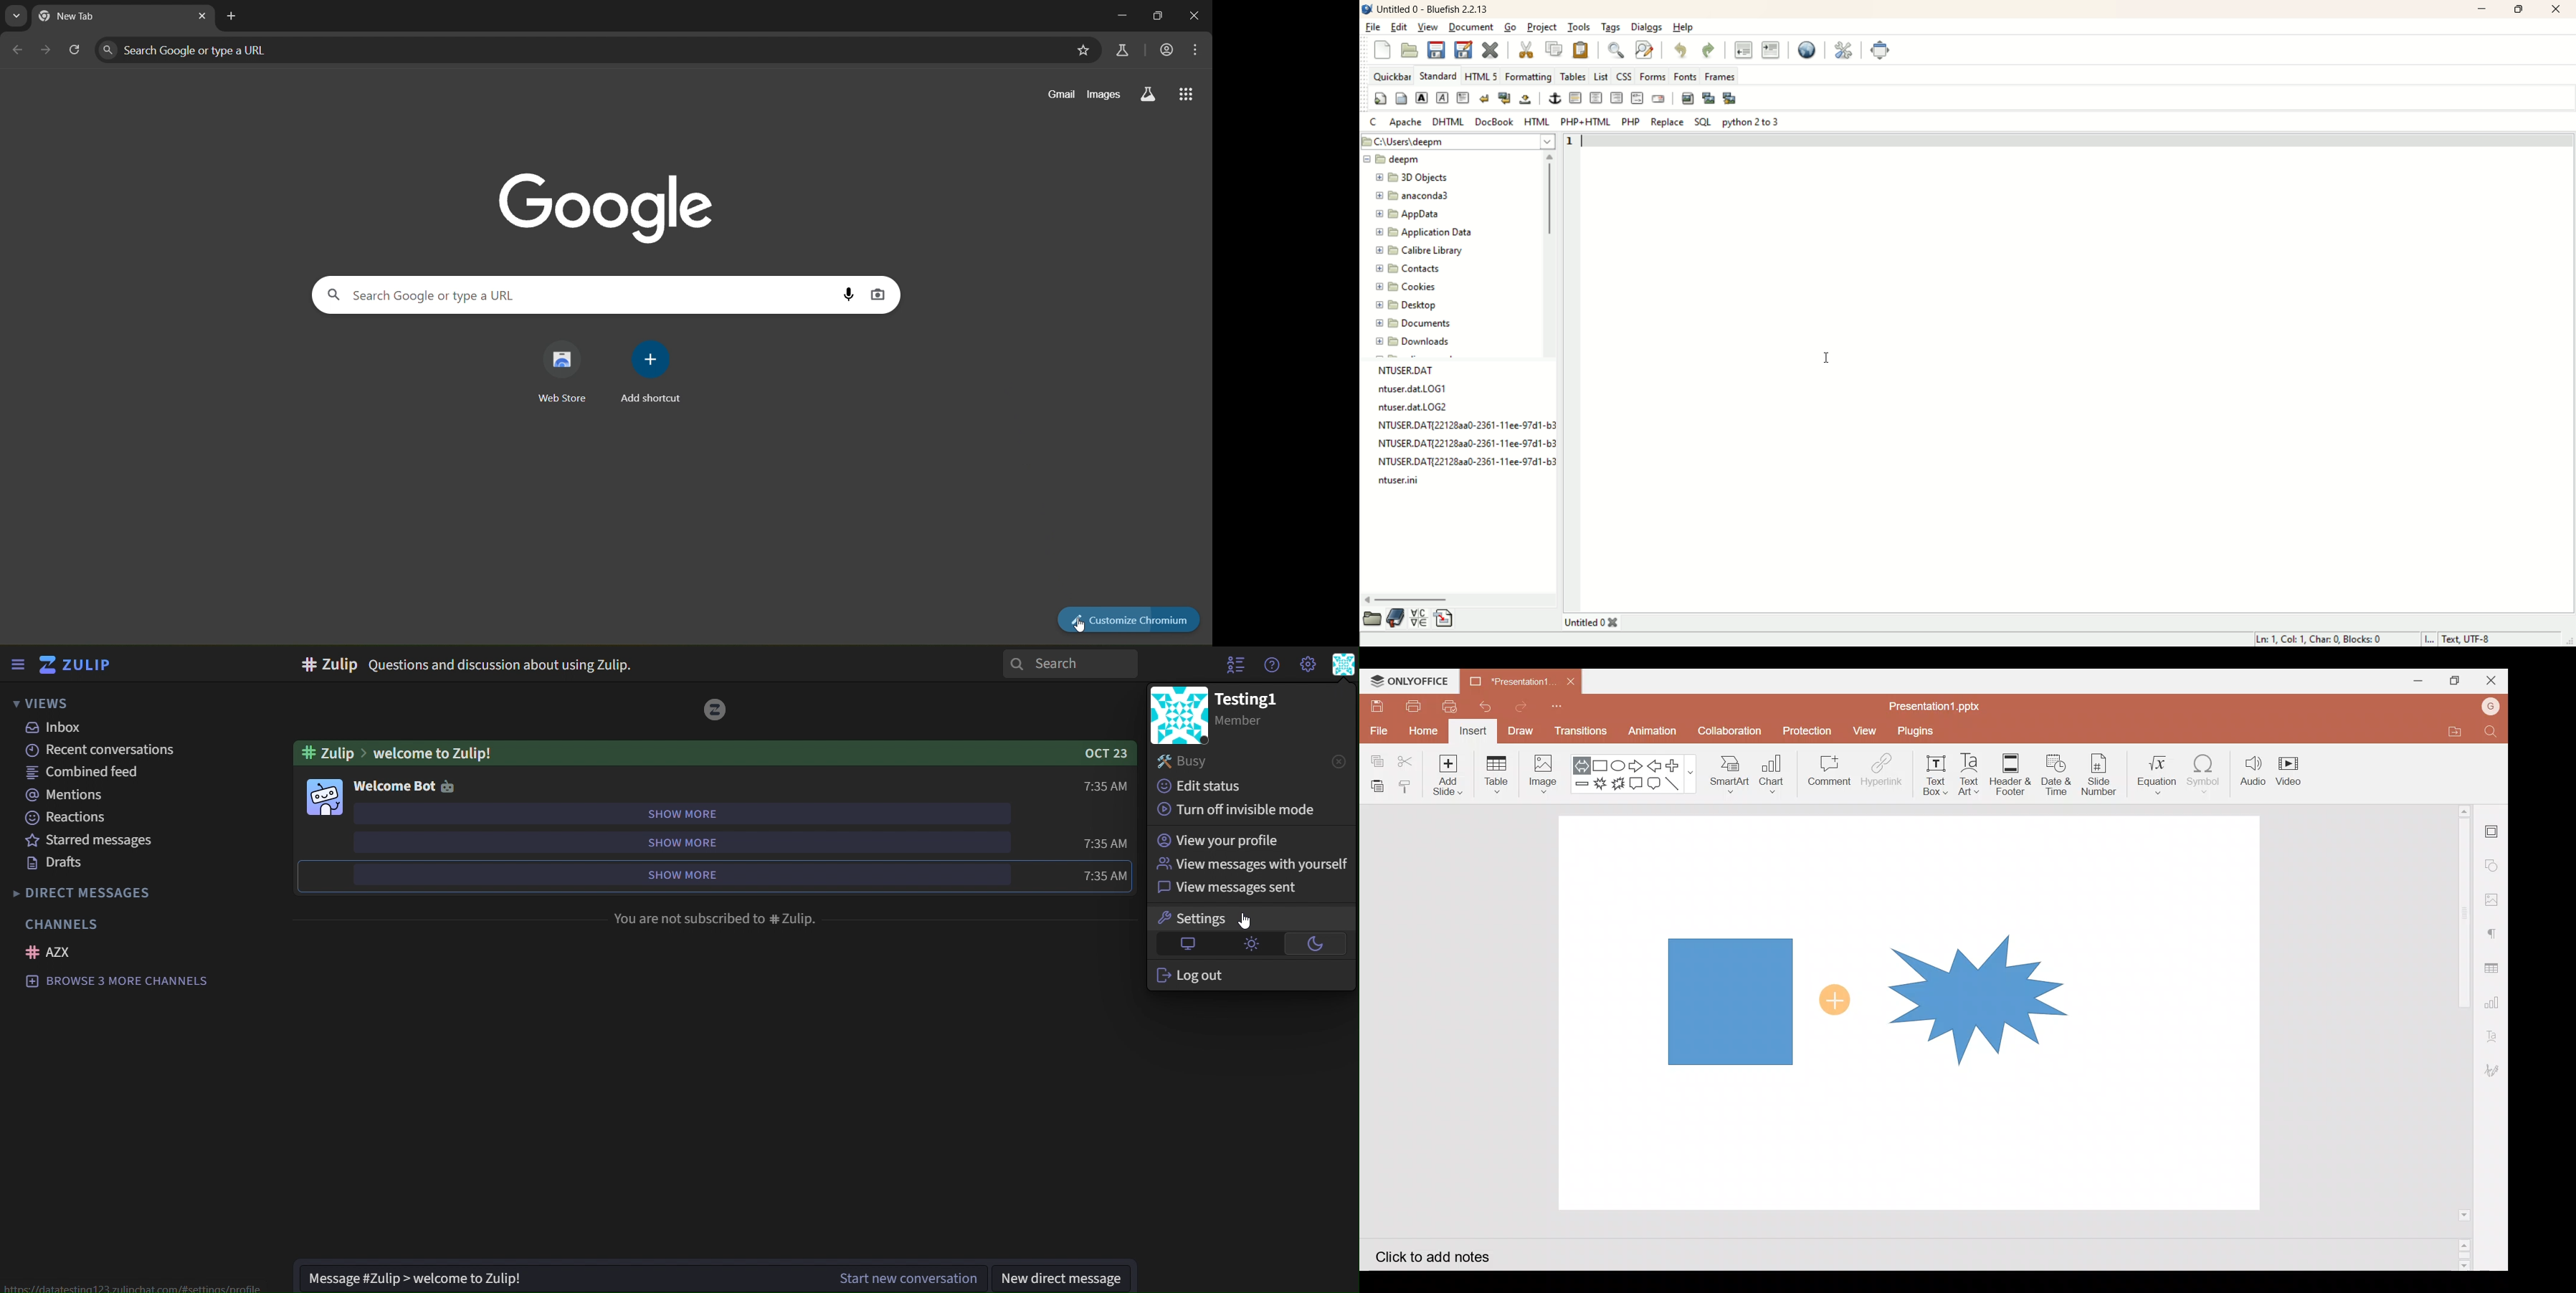  Describe the element at coordinates (1707, 50) in the screenshot. I see `redo` at that location.